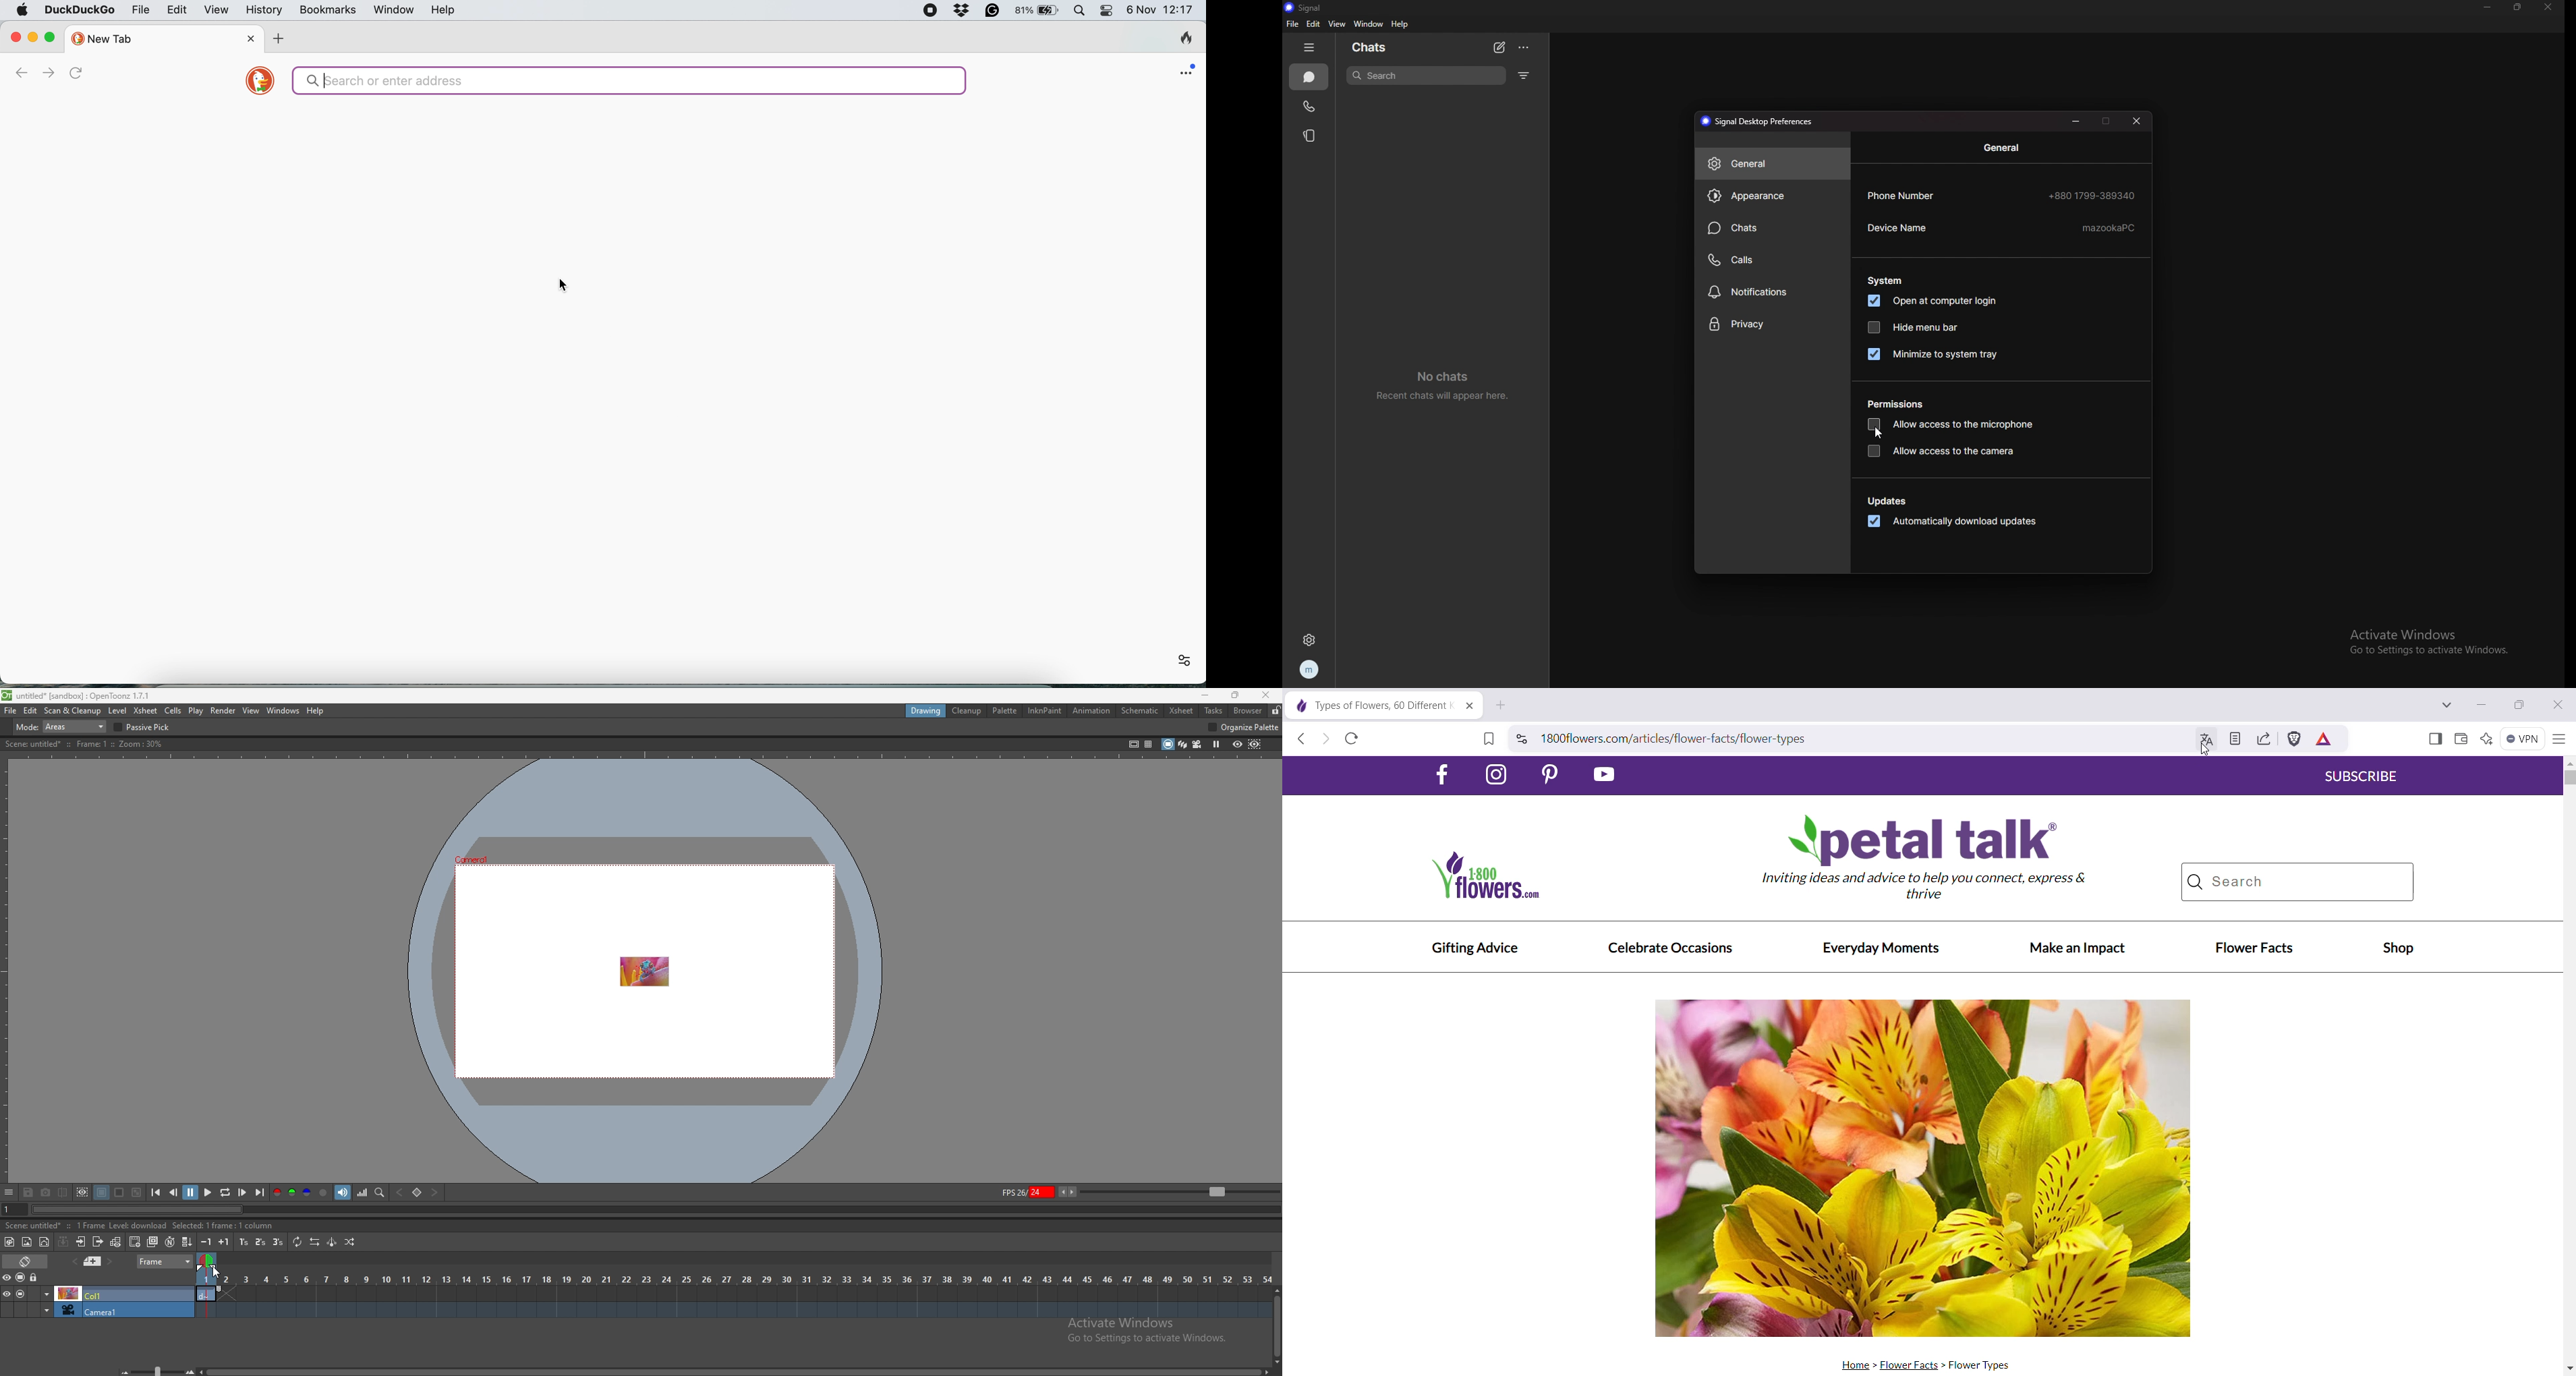 This screenshot has height=1400, width=2576. I want to click on visibility toggle, so click(10, 1278).